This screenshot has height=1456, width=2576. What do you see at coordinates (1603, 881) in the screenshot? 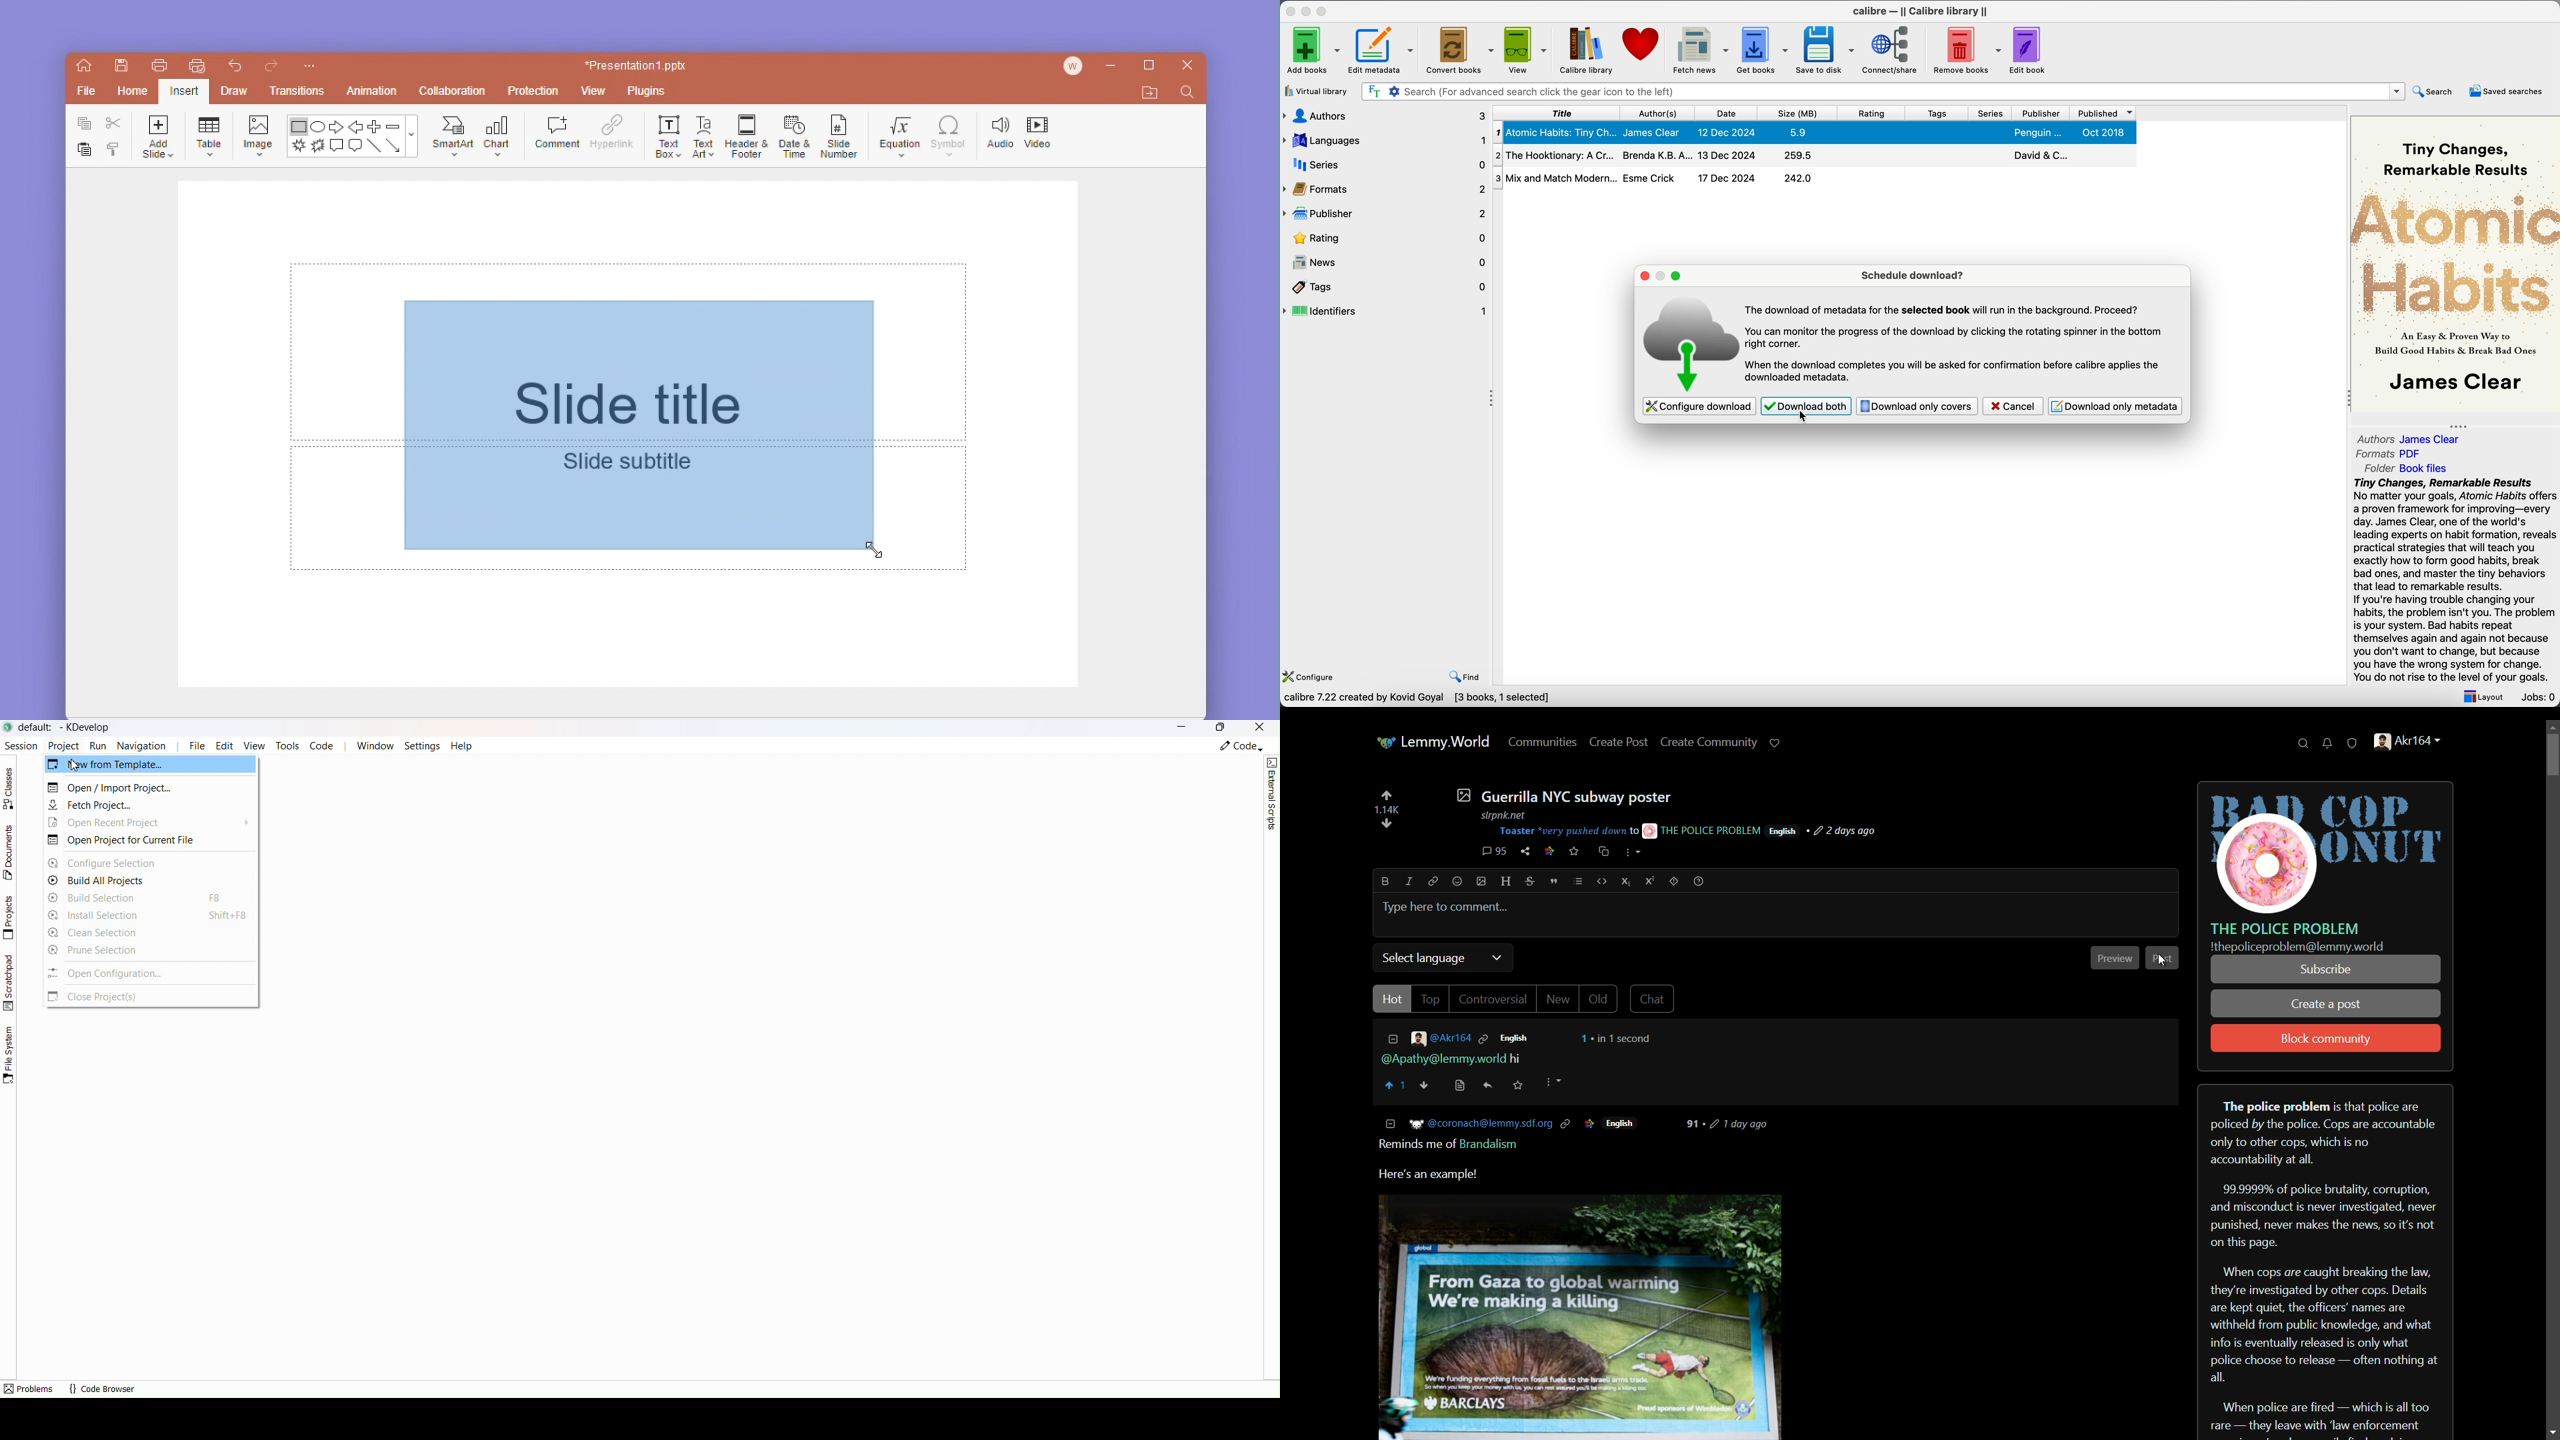
I see `code` at bounding box center [1603, 881].